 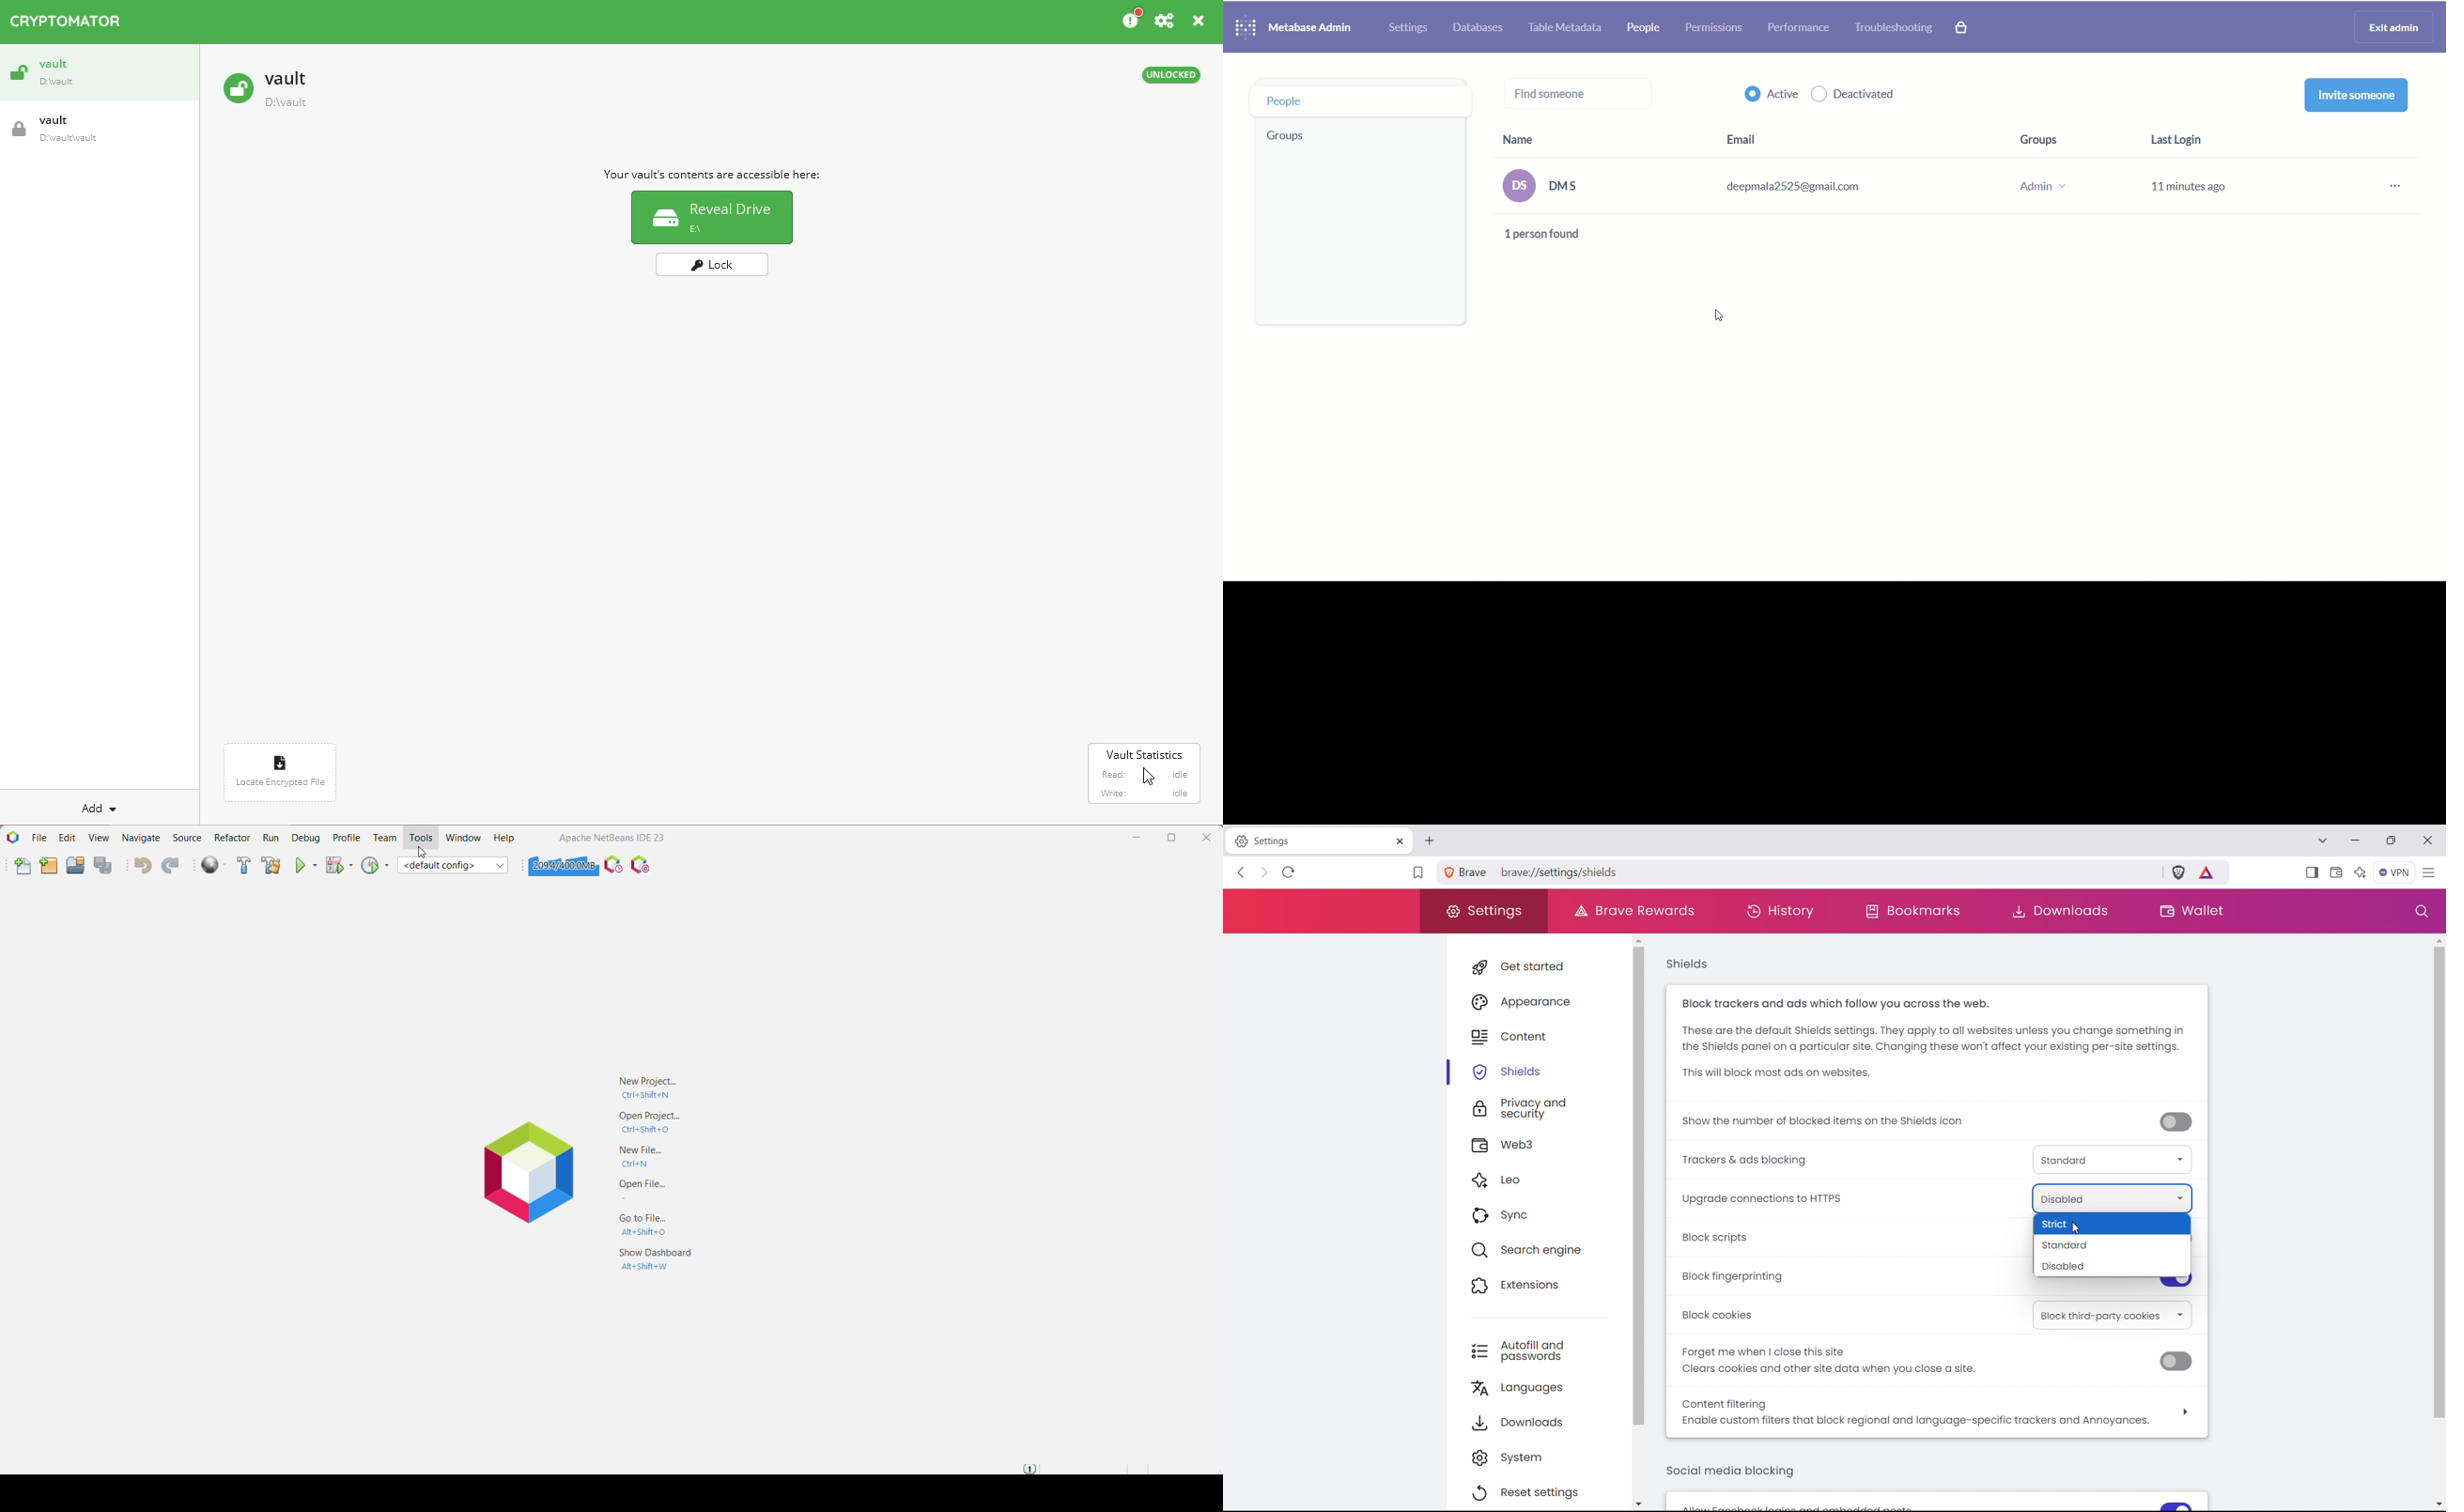 What do you see at coordinates (2394, 873) in the screenshot?
I see `vpn` at bounding box center [2394, 873].